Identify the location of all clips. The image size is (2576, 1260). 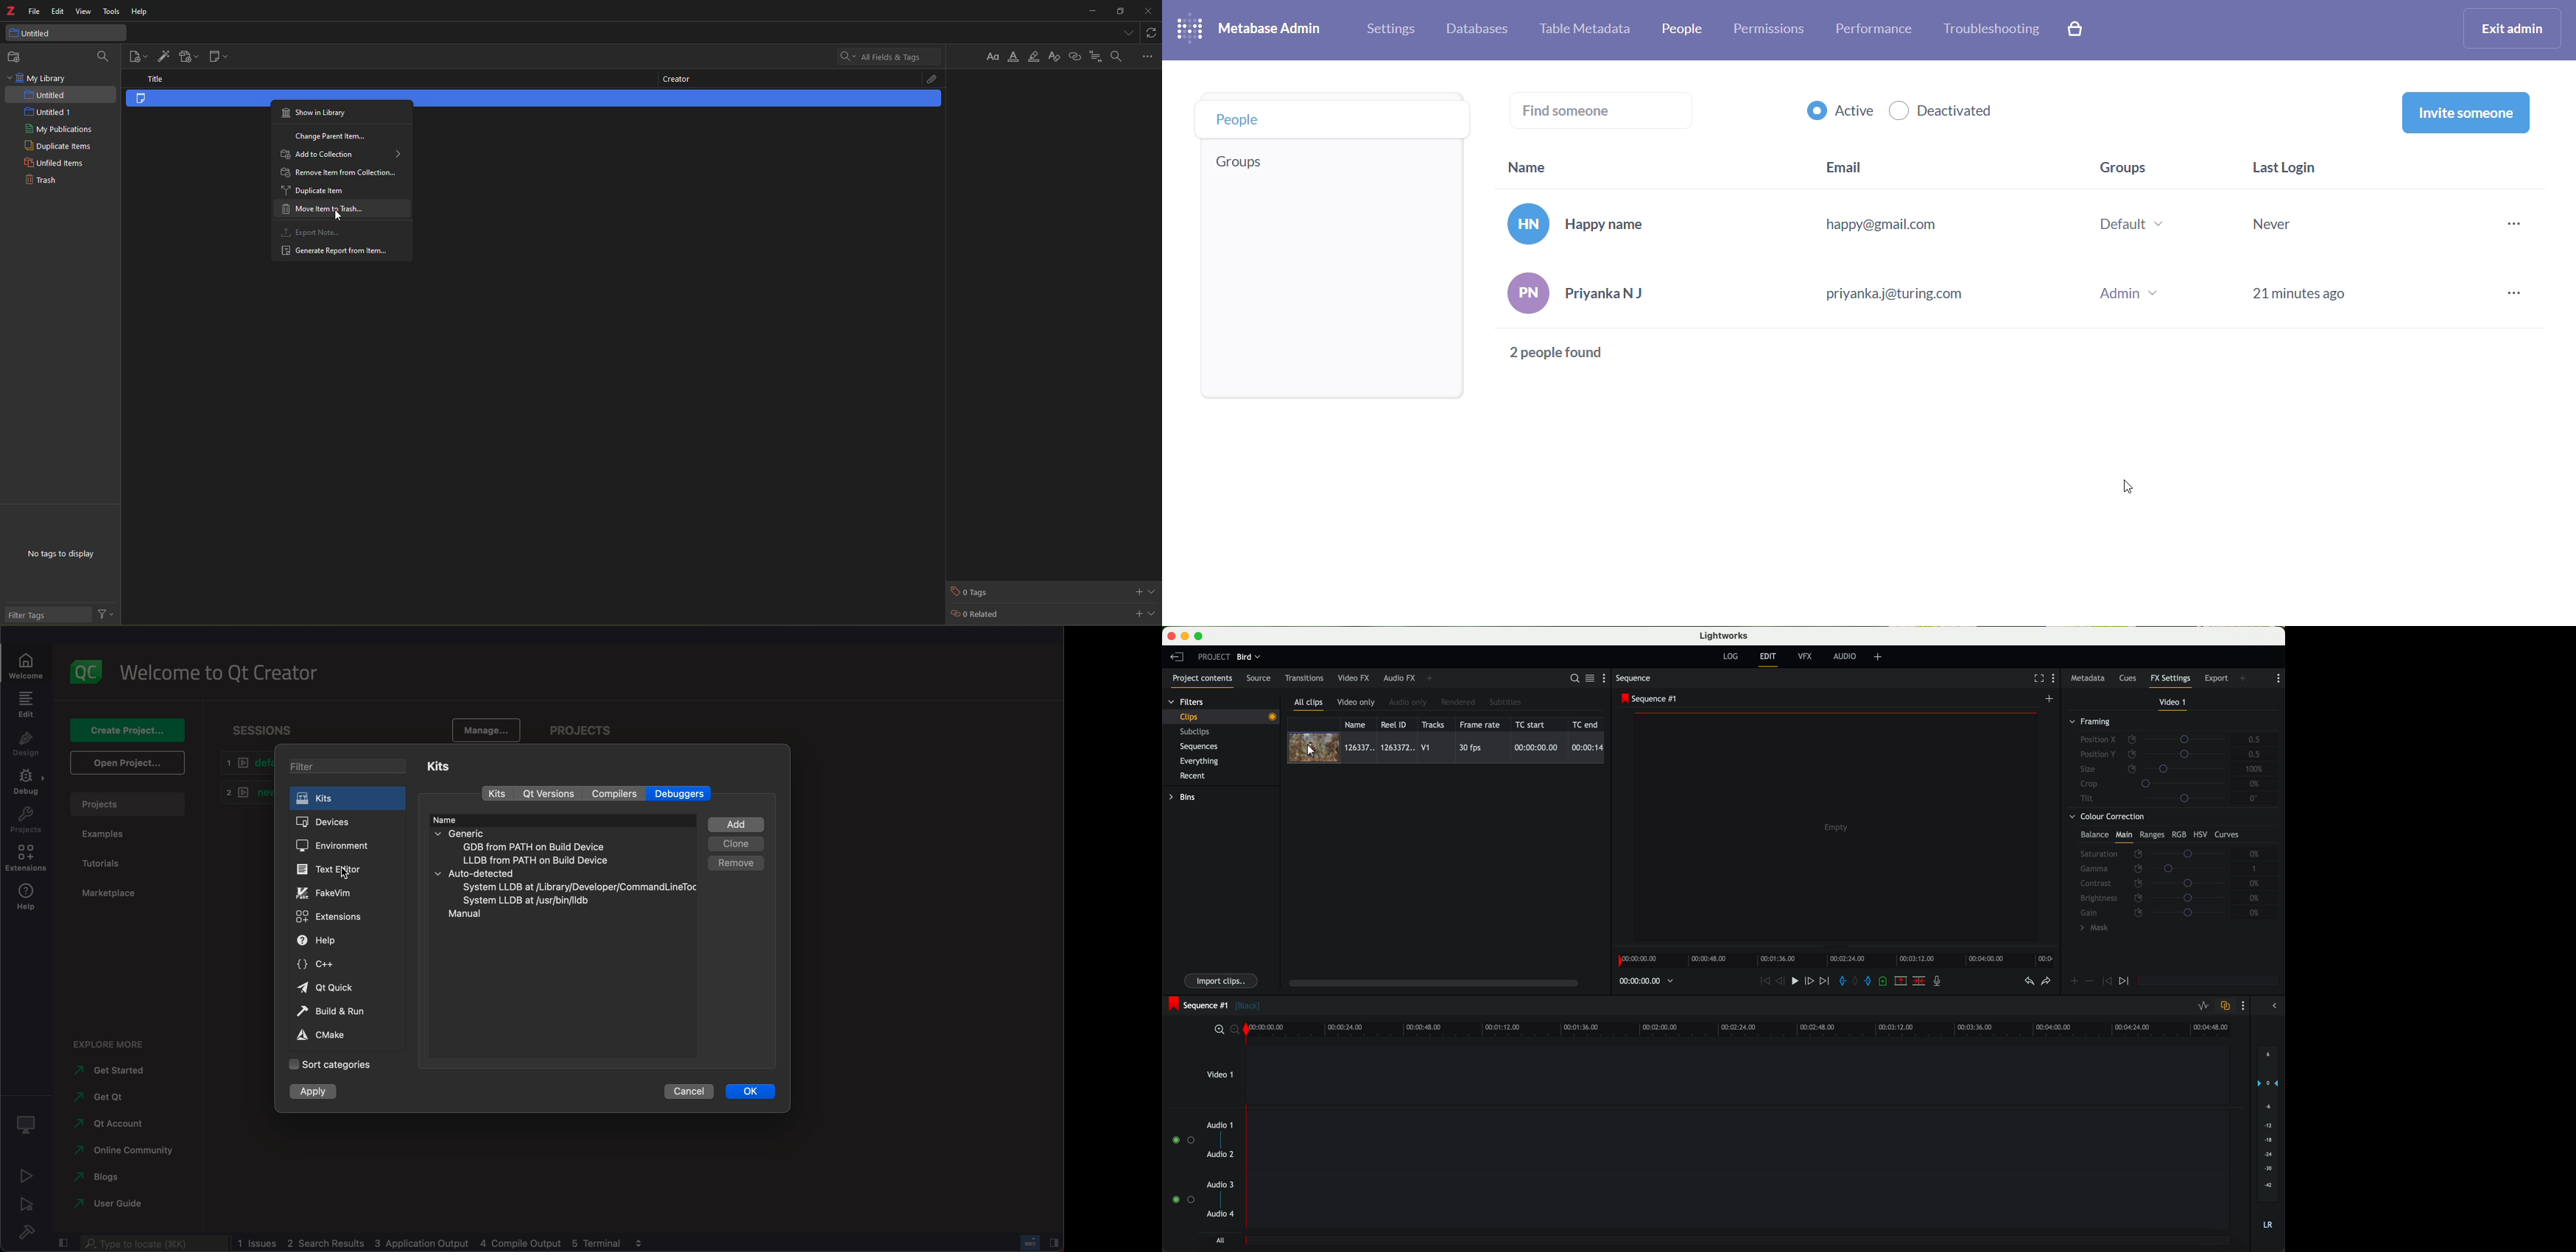
(1309, 705).